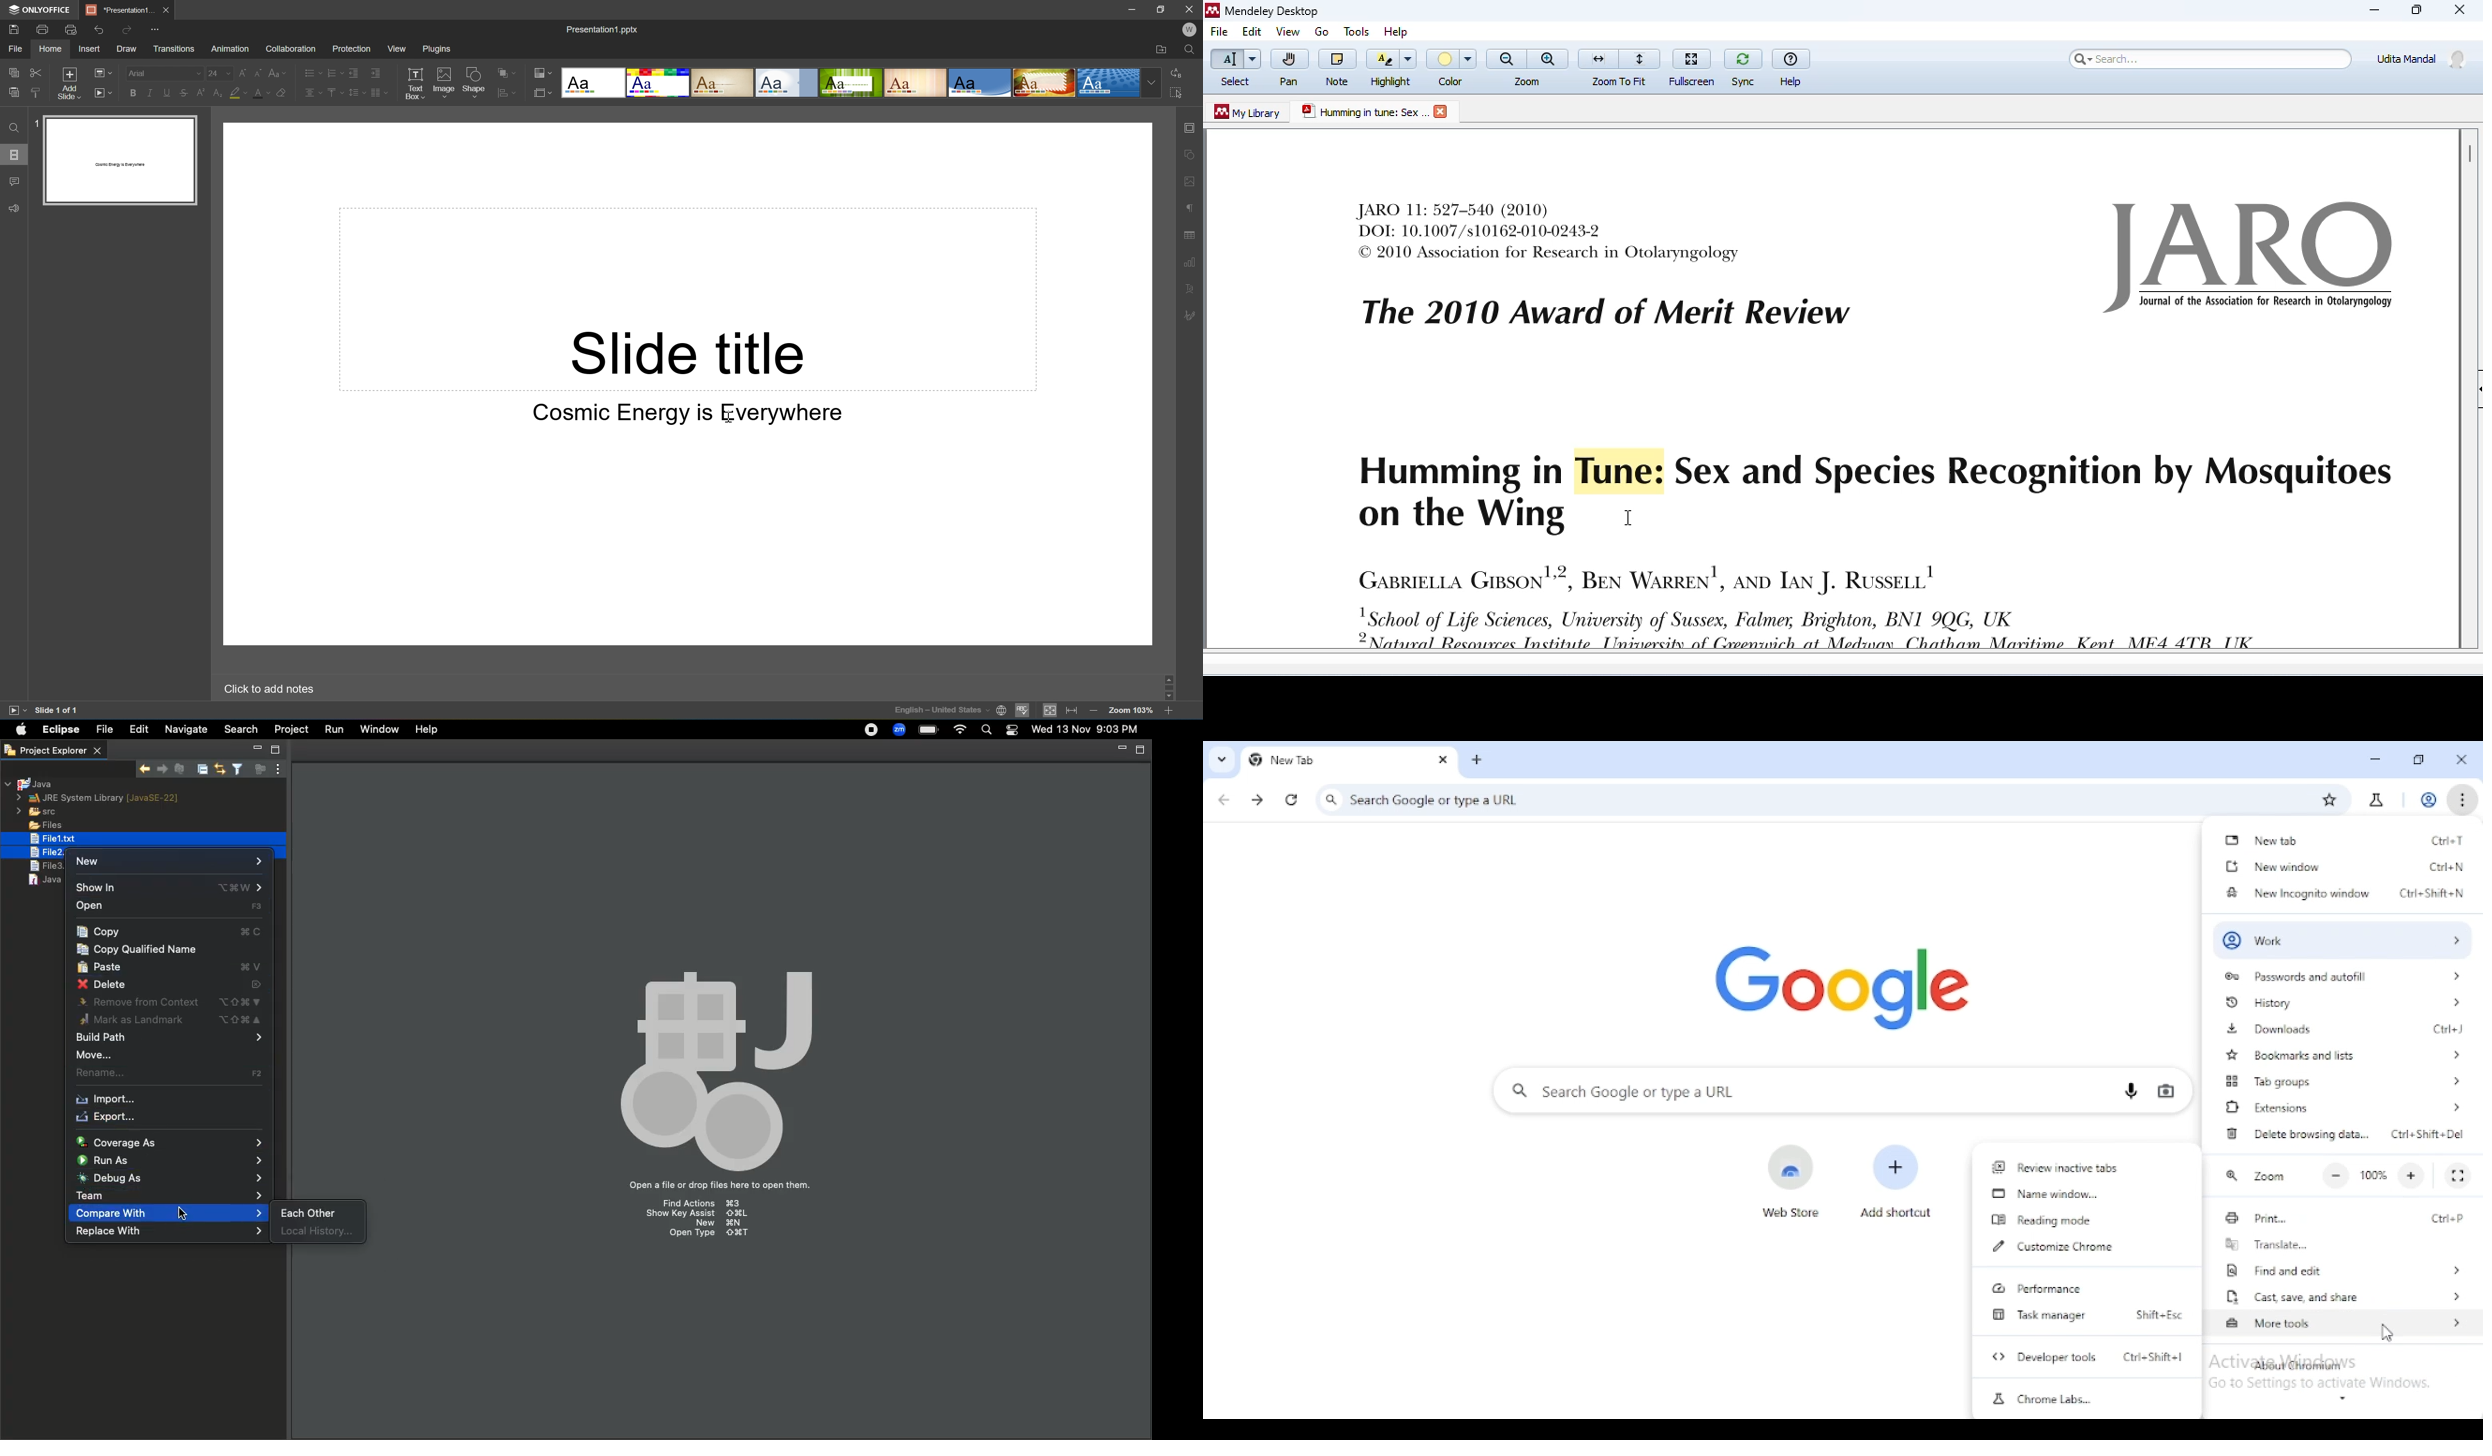 This screenshot has width=2492, height=1456. What do you see at coordinates (1249, 112) in the screenshot?
I see `my library` at bounding box center [1249, 112].